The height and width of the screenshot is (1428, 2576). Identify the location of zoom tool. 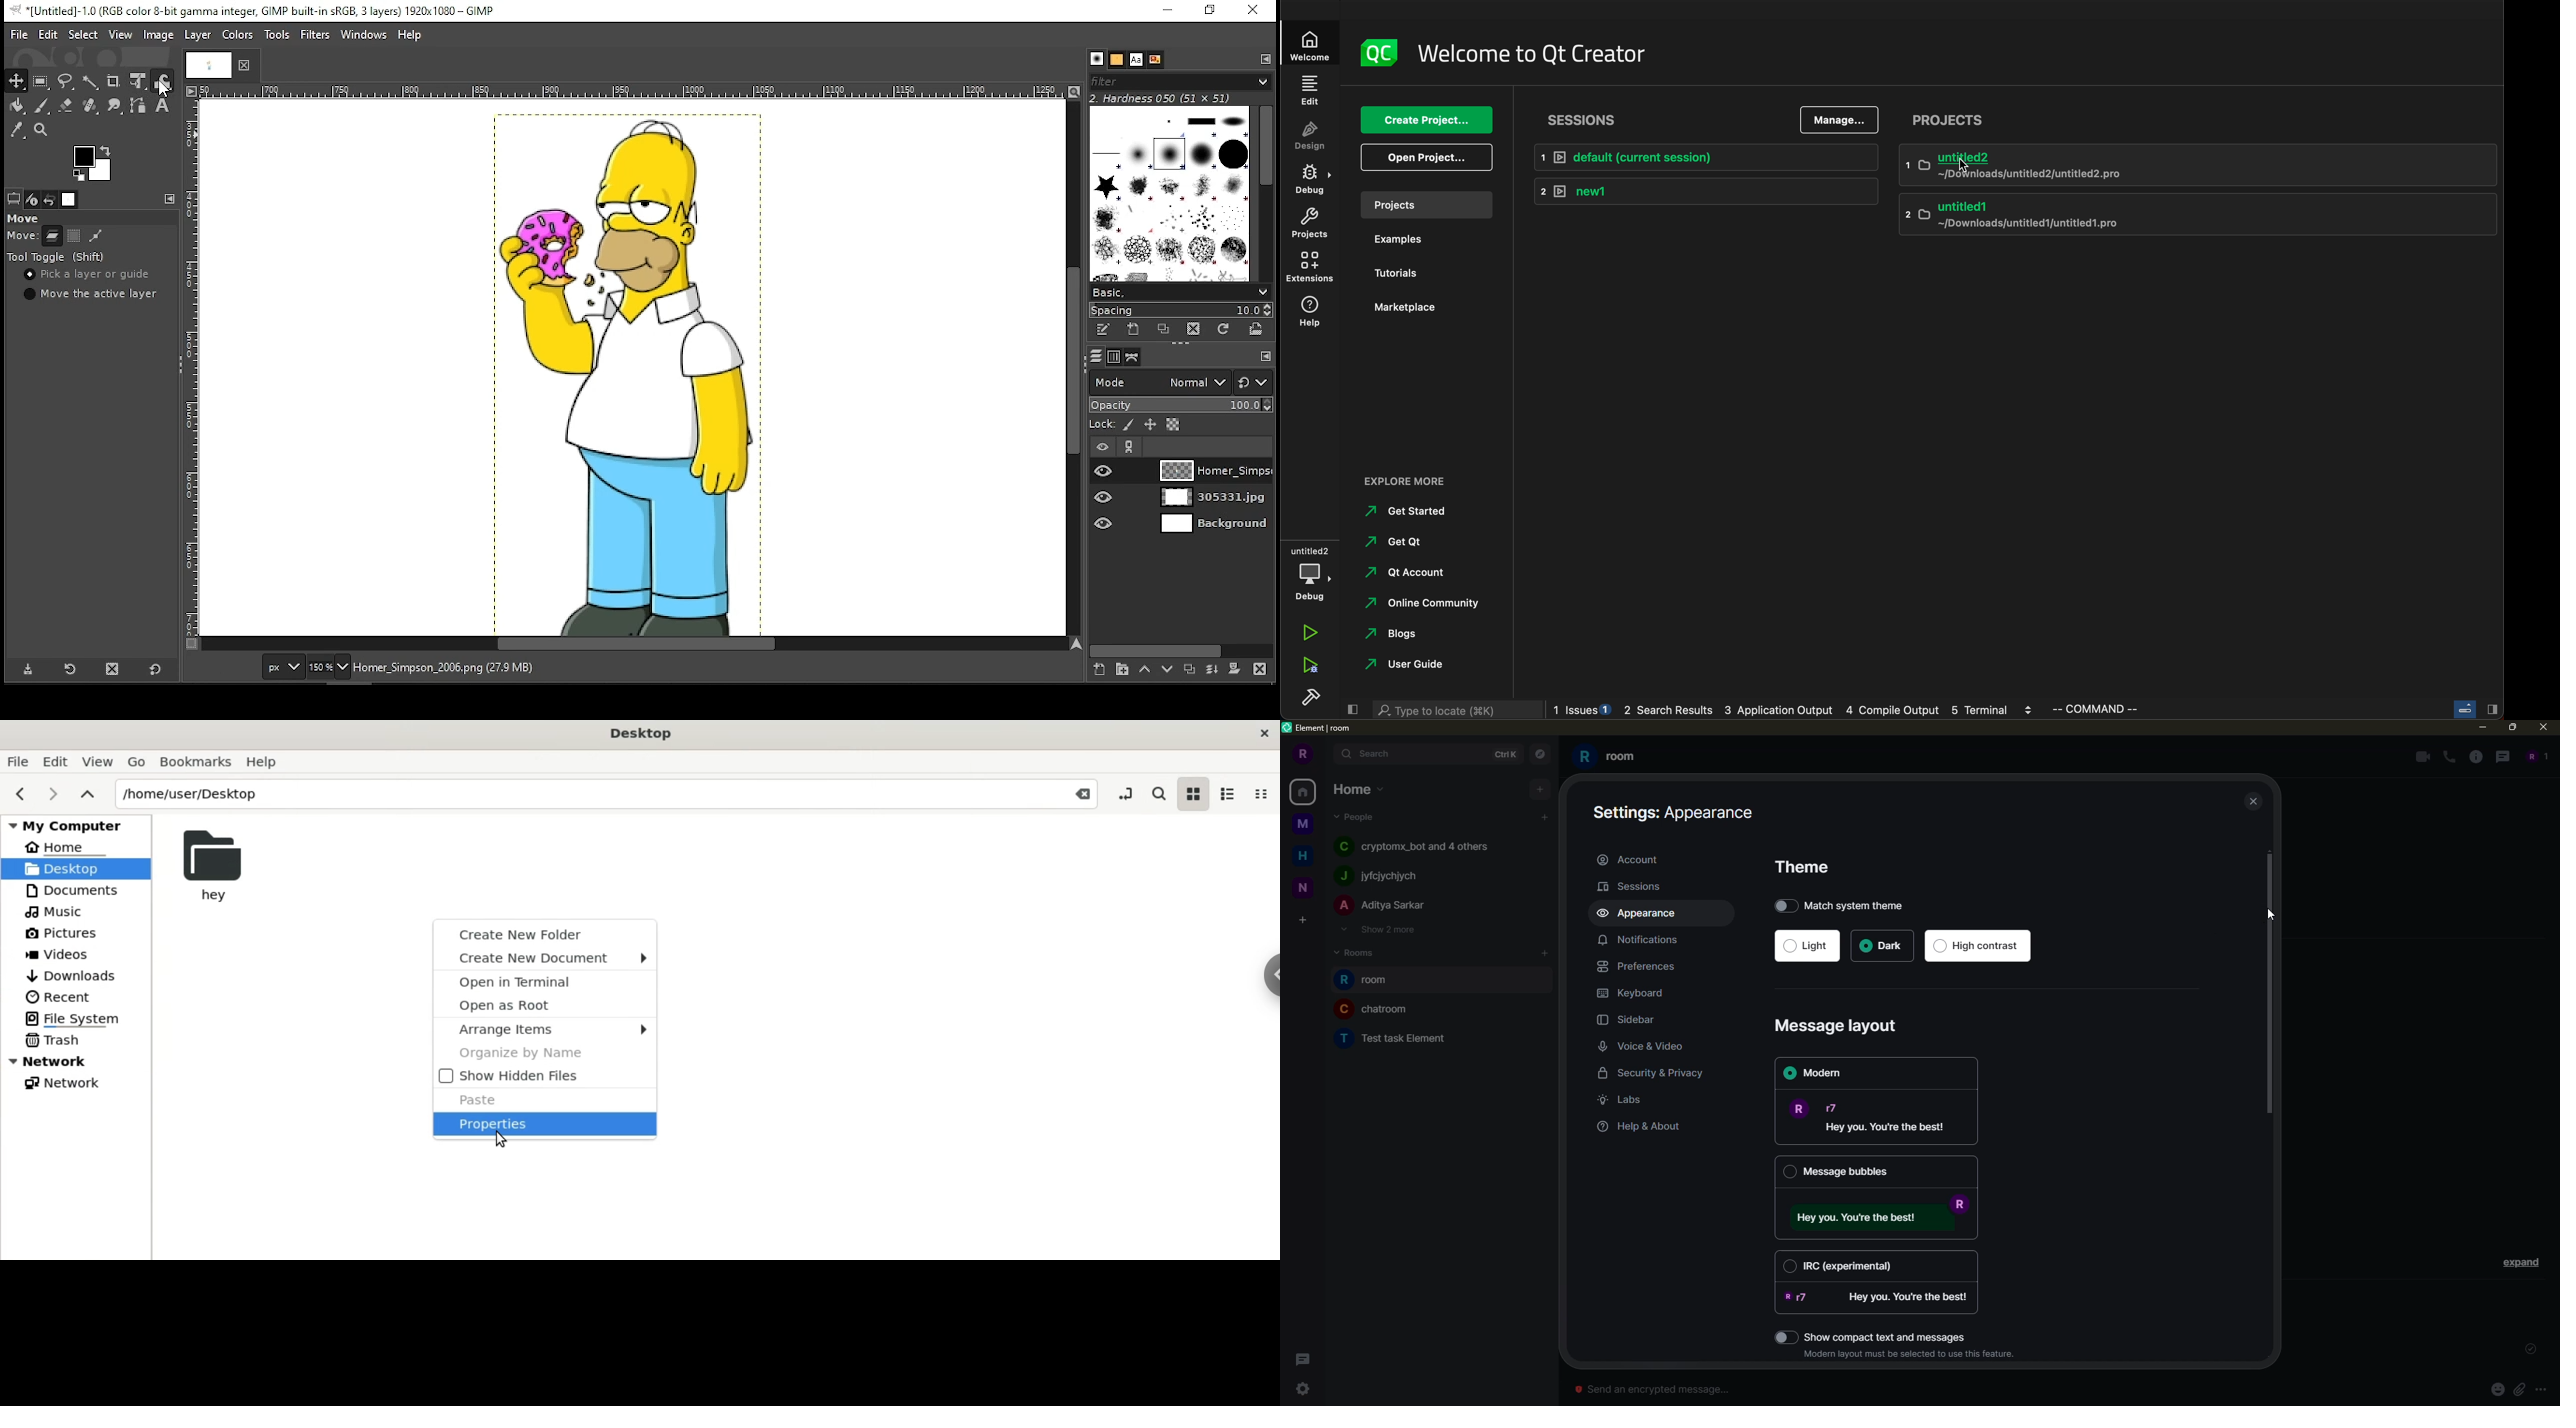
(42, 131).